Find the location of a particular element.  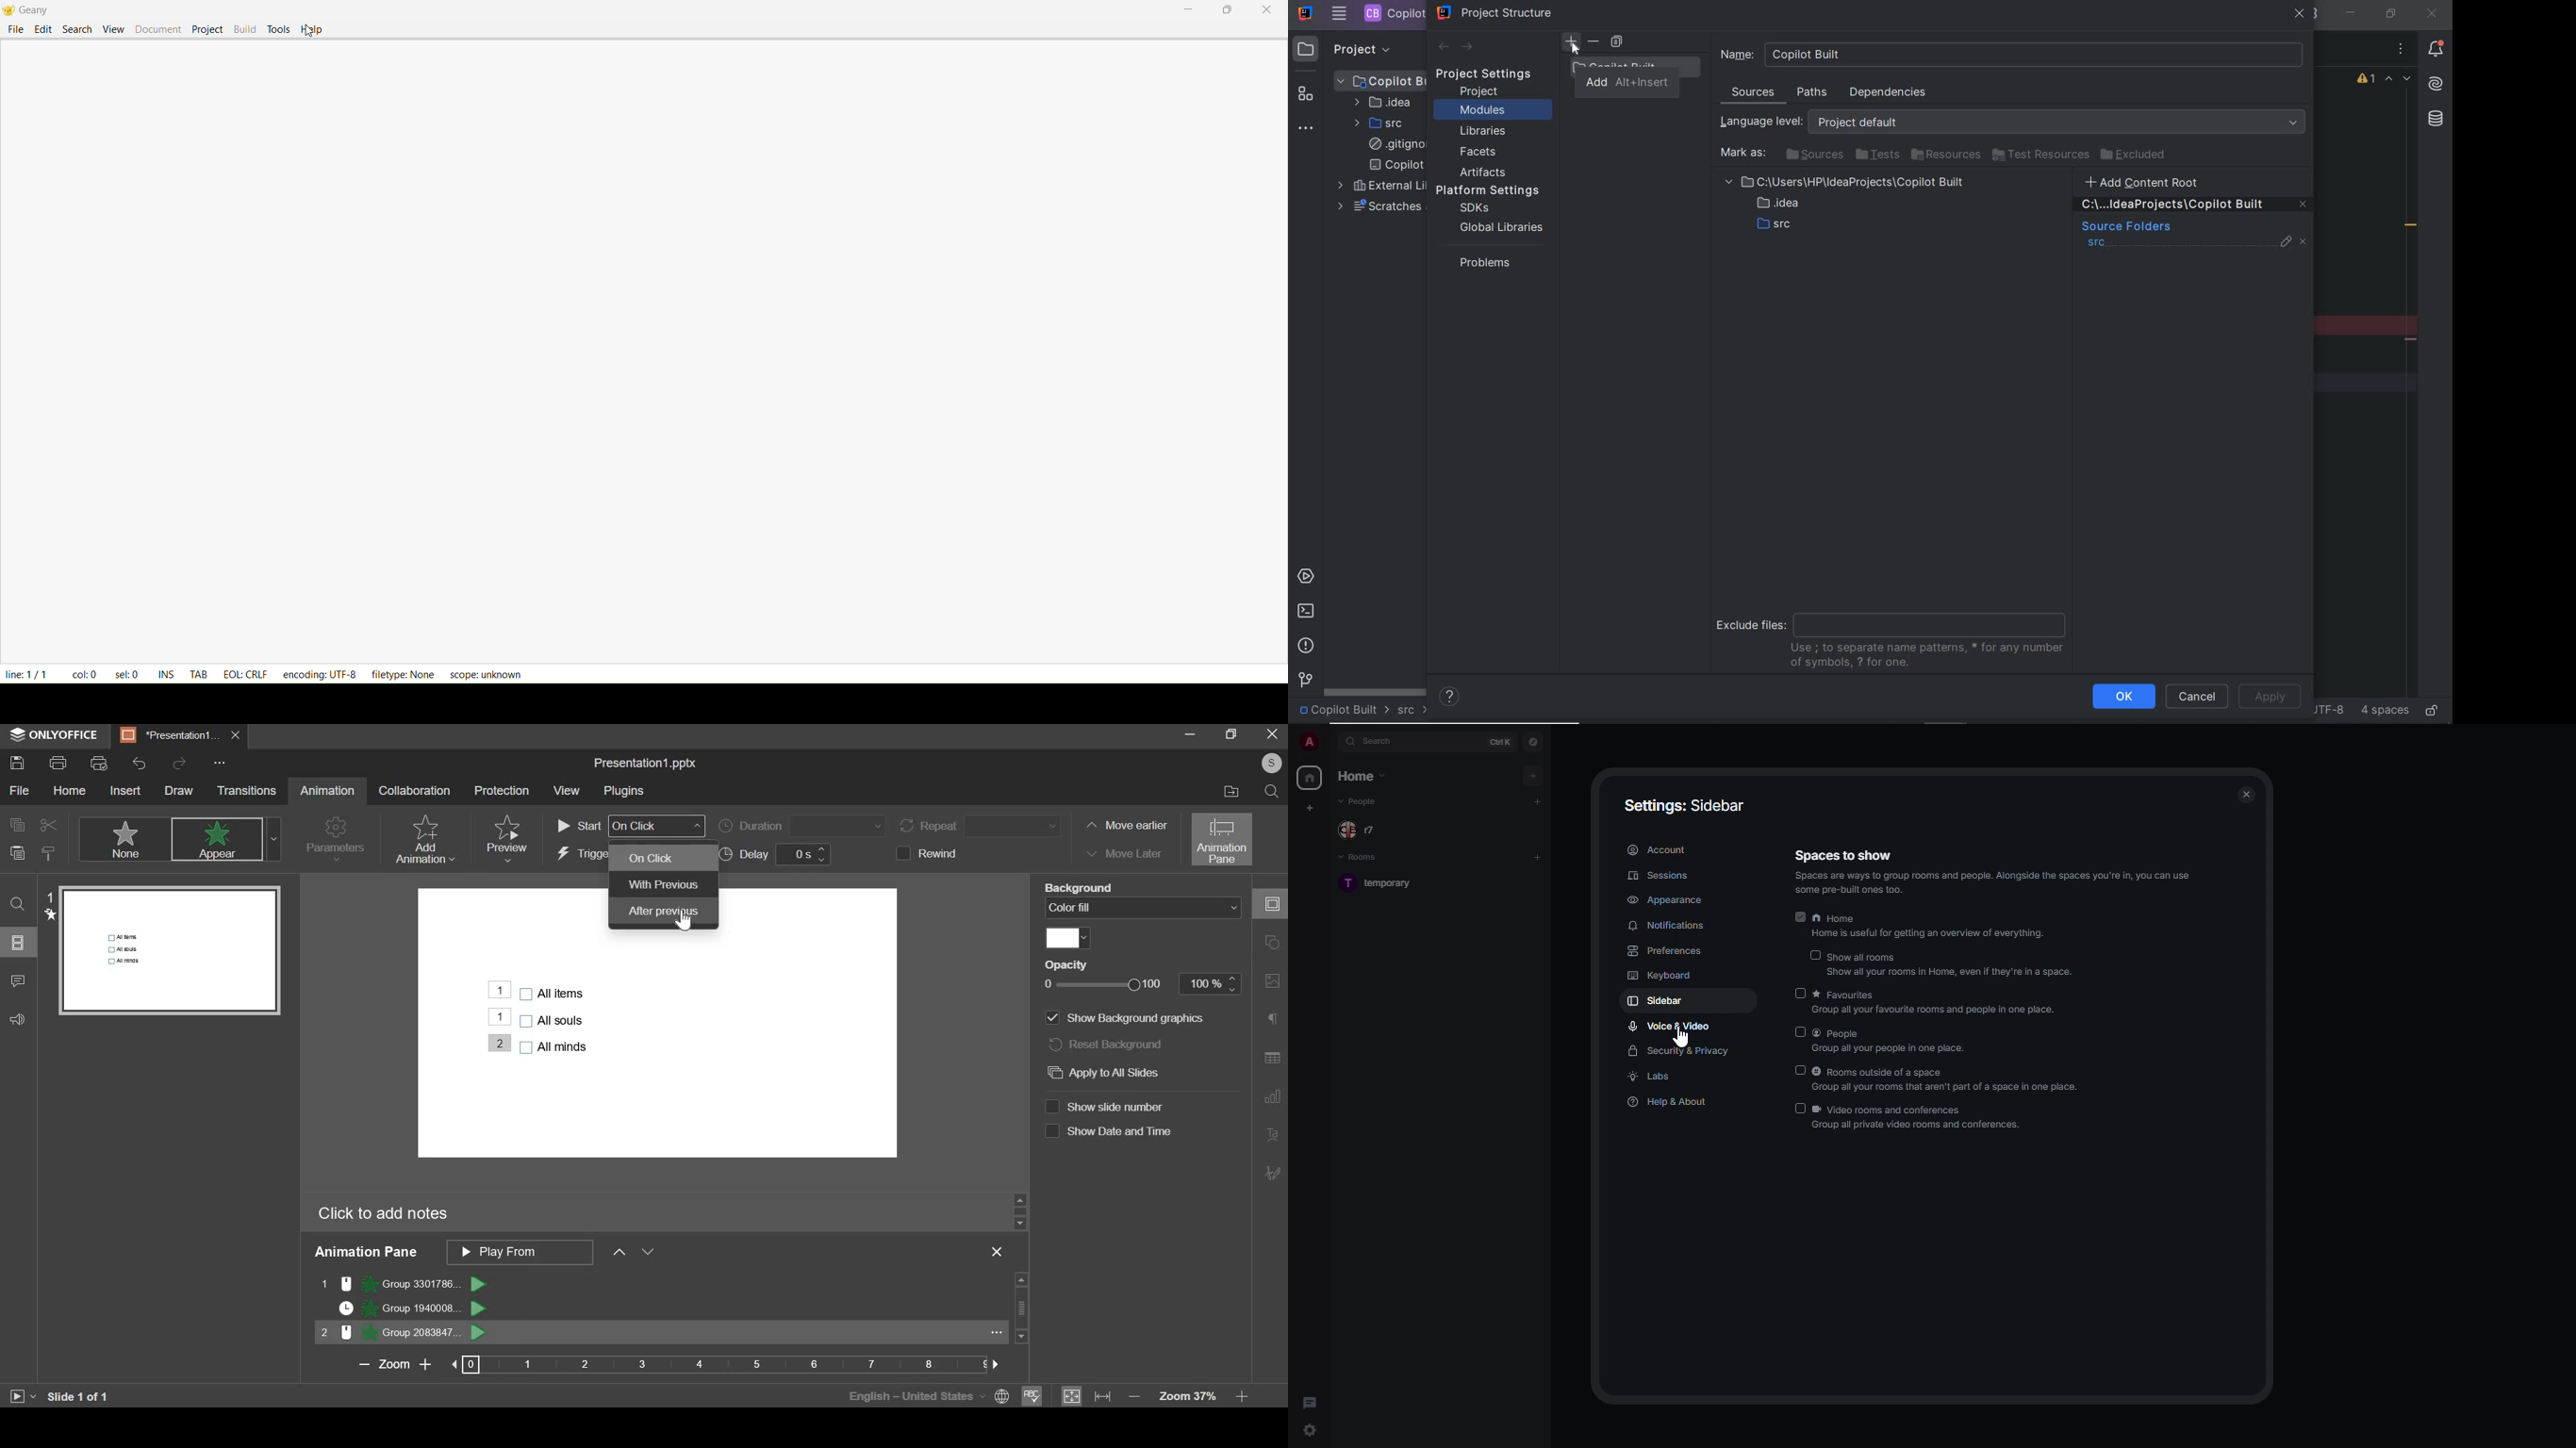

animation added is located at coordinates (498, 989).